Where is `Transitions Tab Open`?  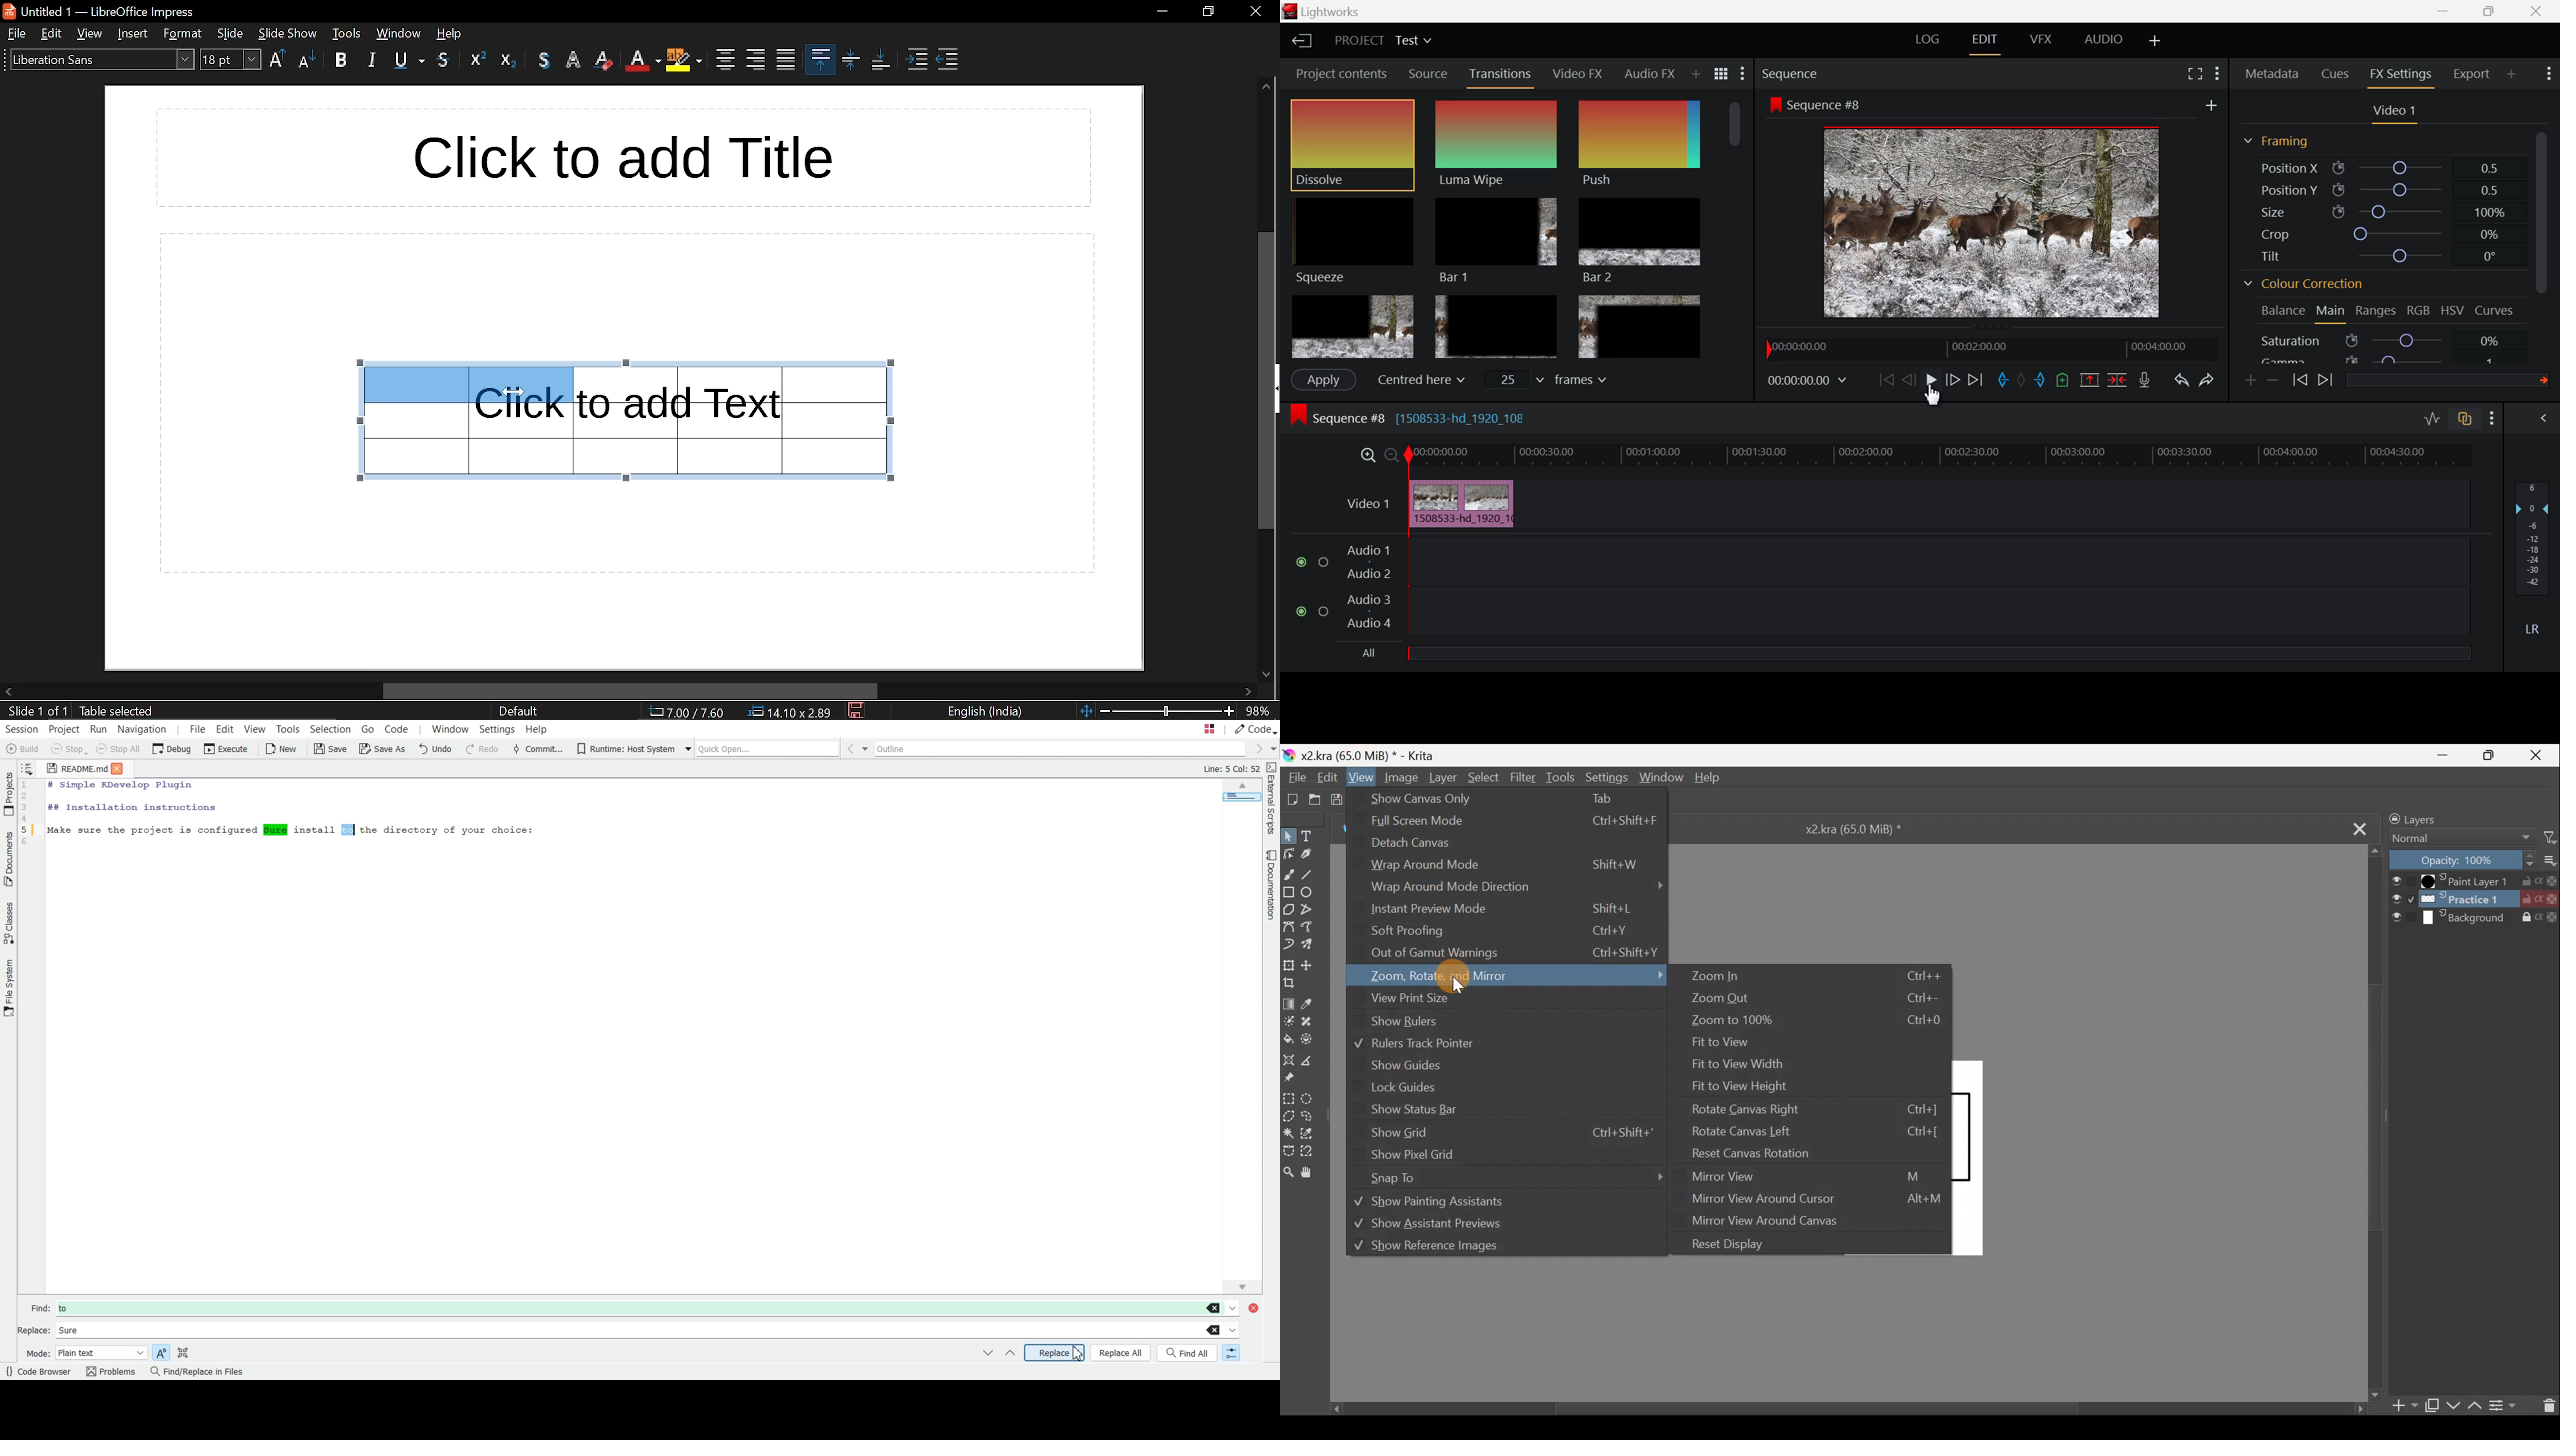 Transitions Tab Open is located at coordinates (1503, 75).